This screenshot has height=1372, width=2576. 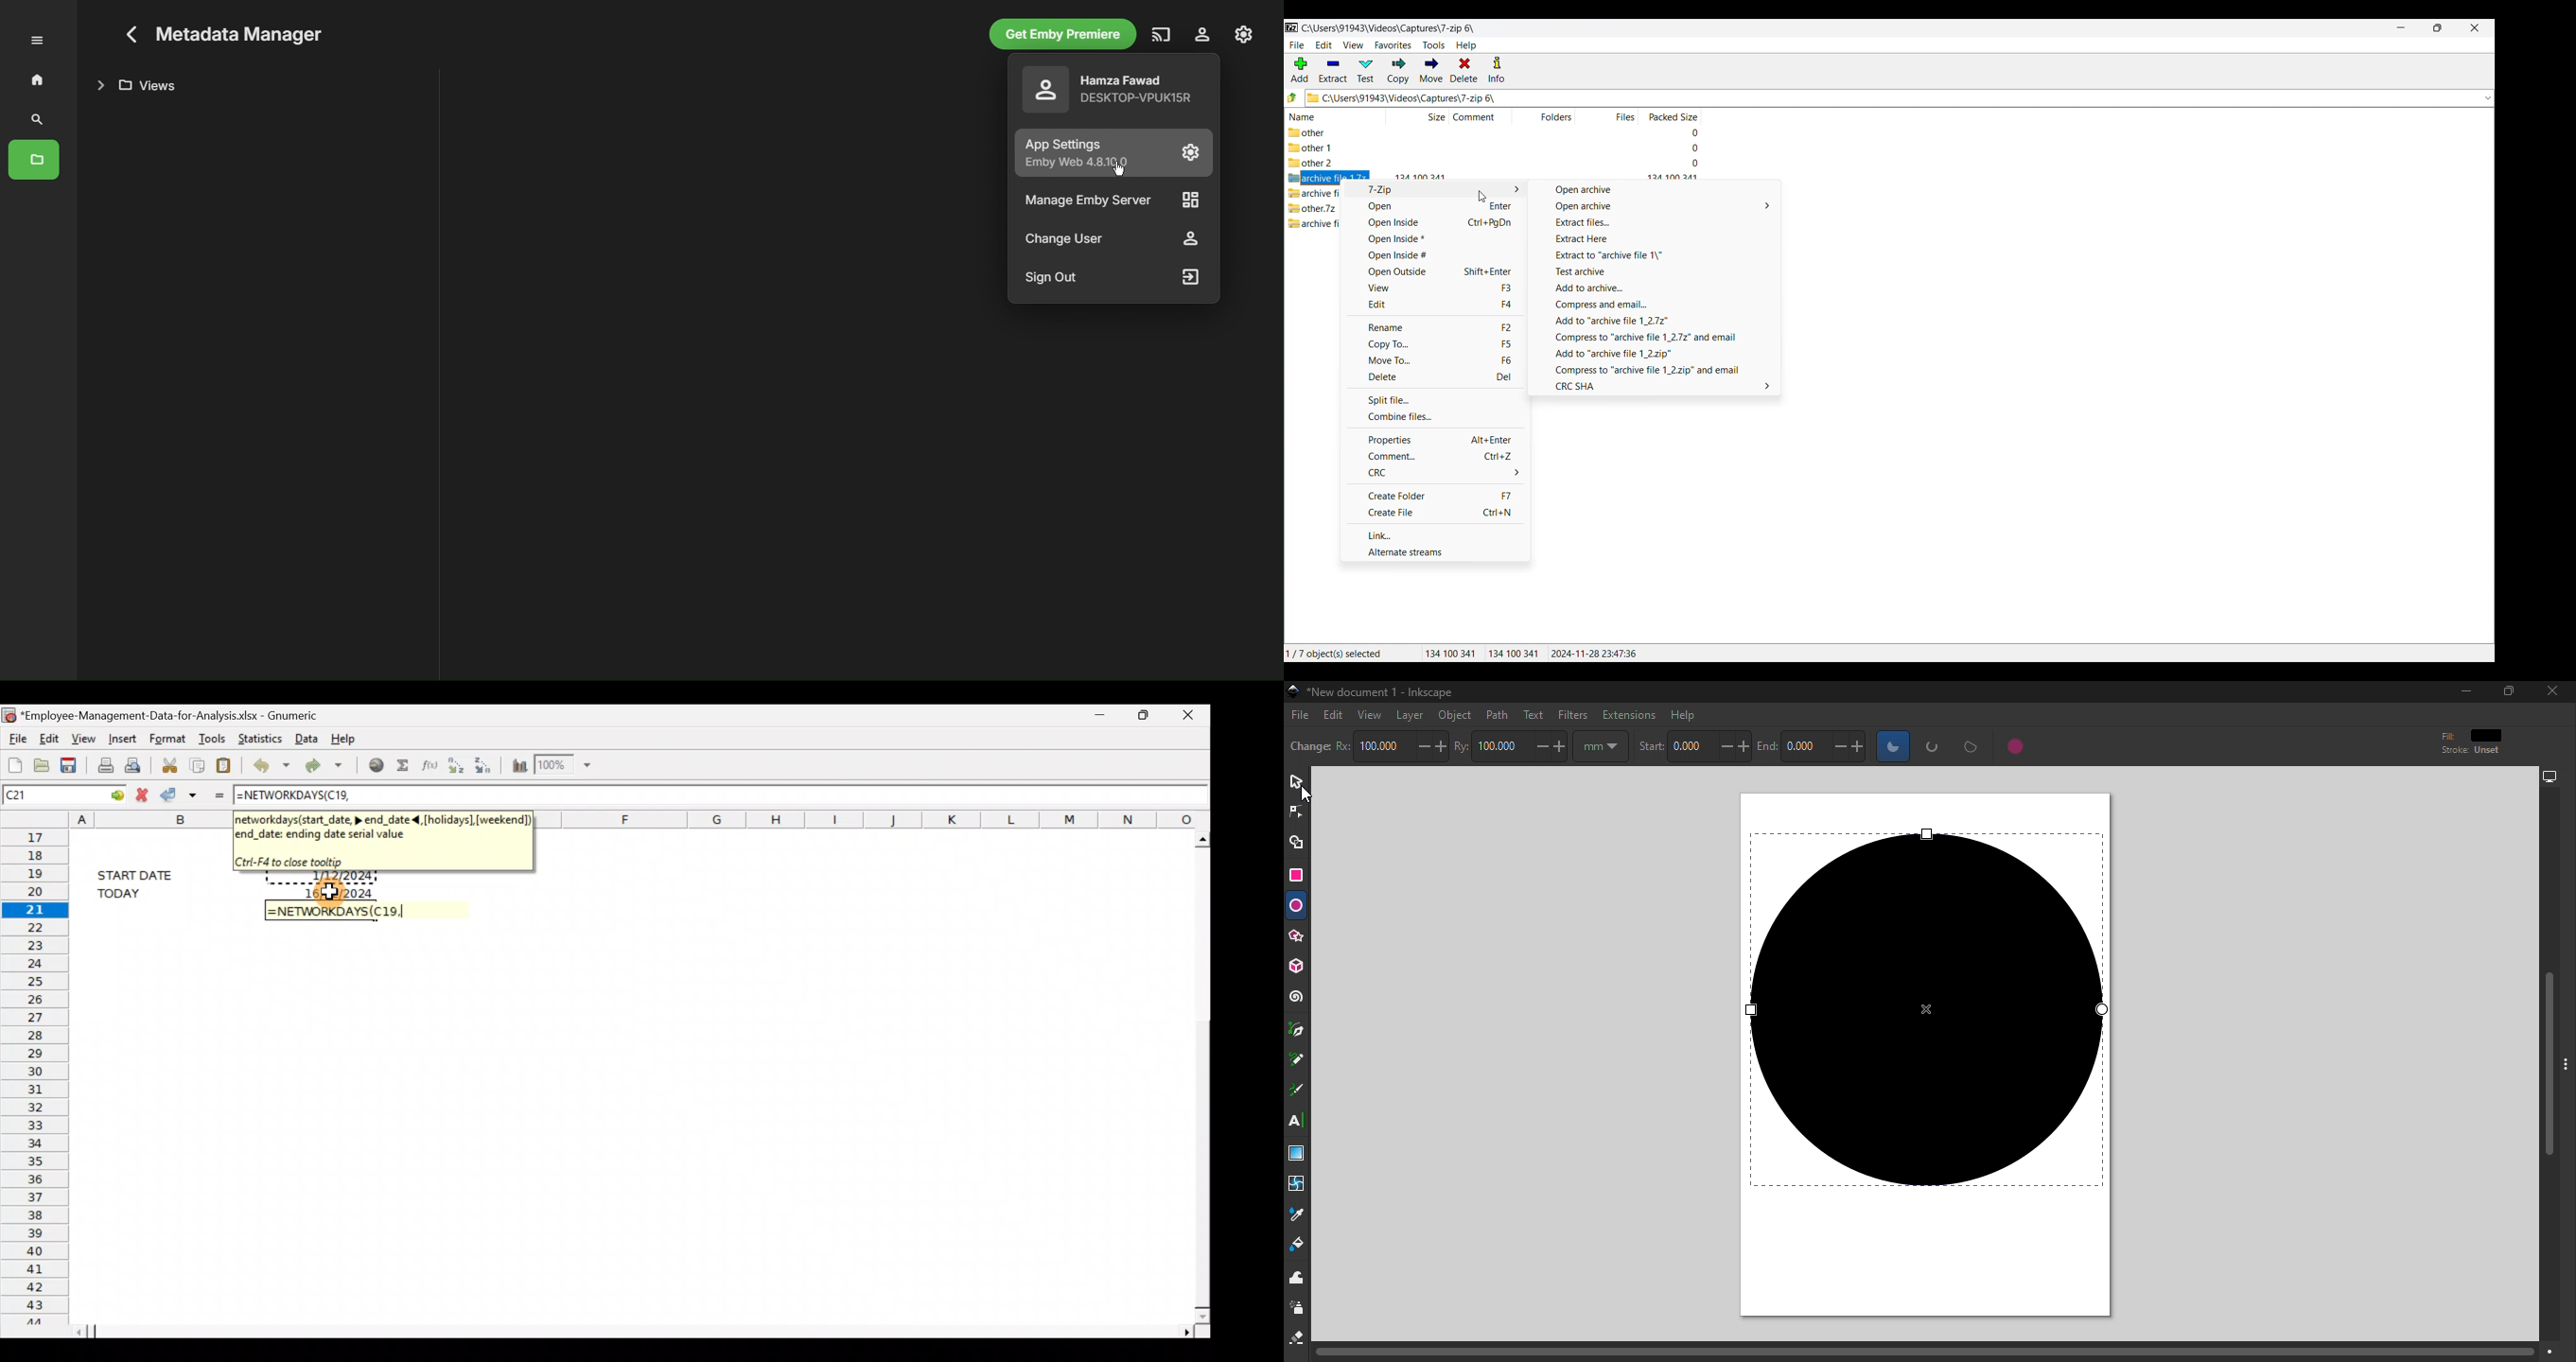 What do you see at coordinates (71, 763) in the screenshot?
I see `Save the current workbook` at bounding box center [71, 763].